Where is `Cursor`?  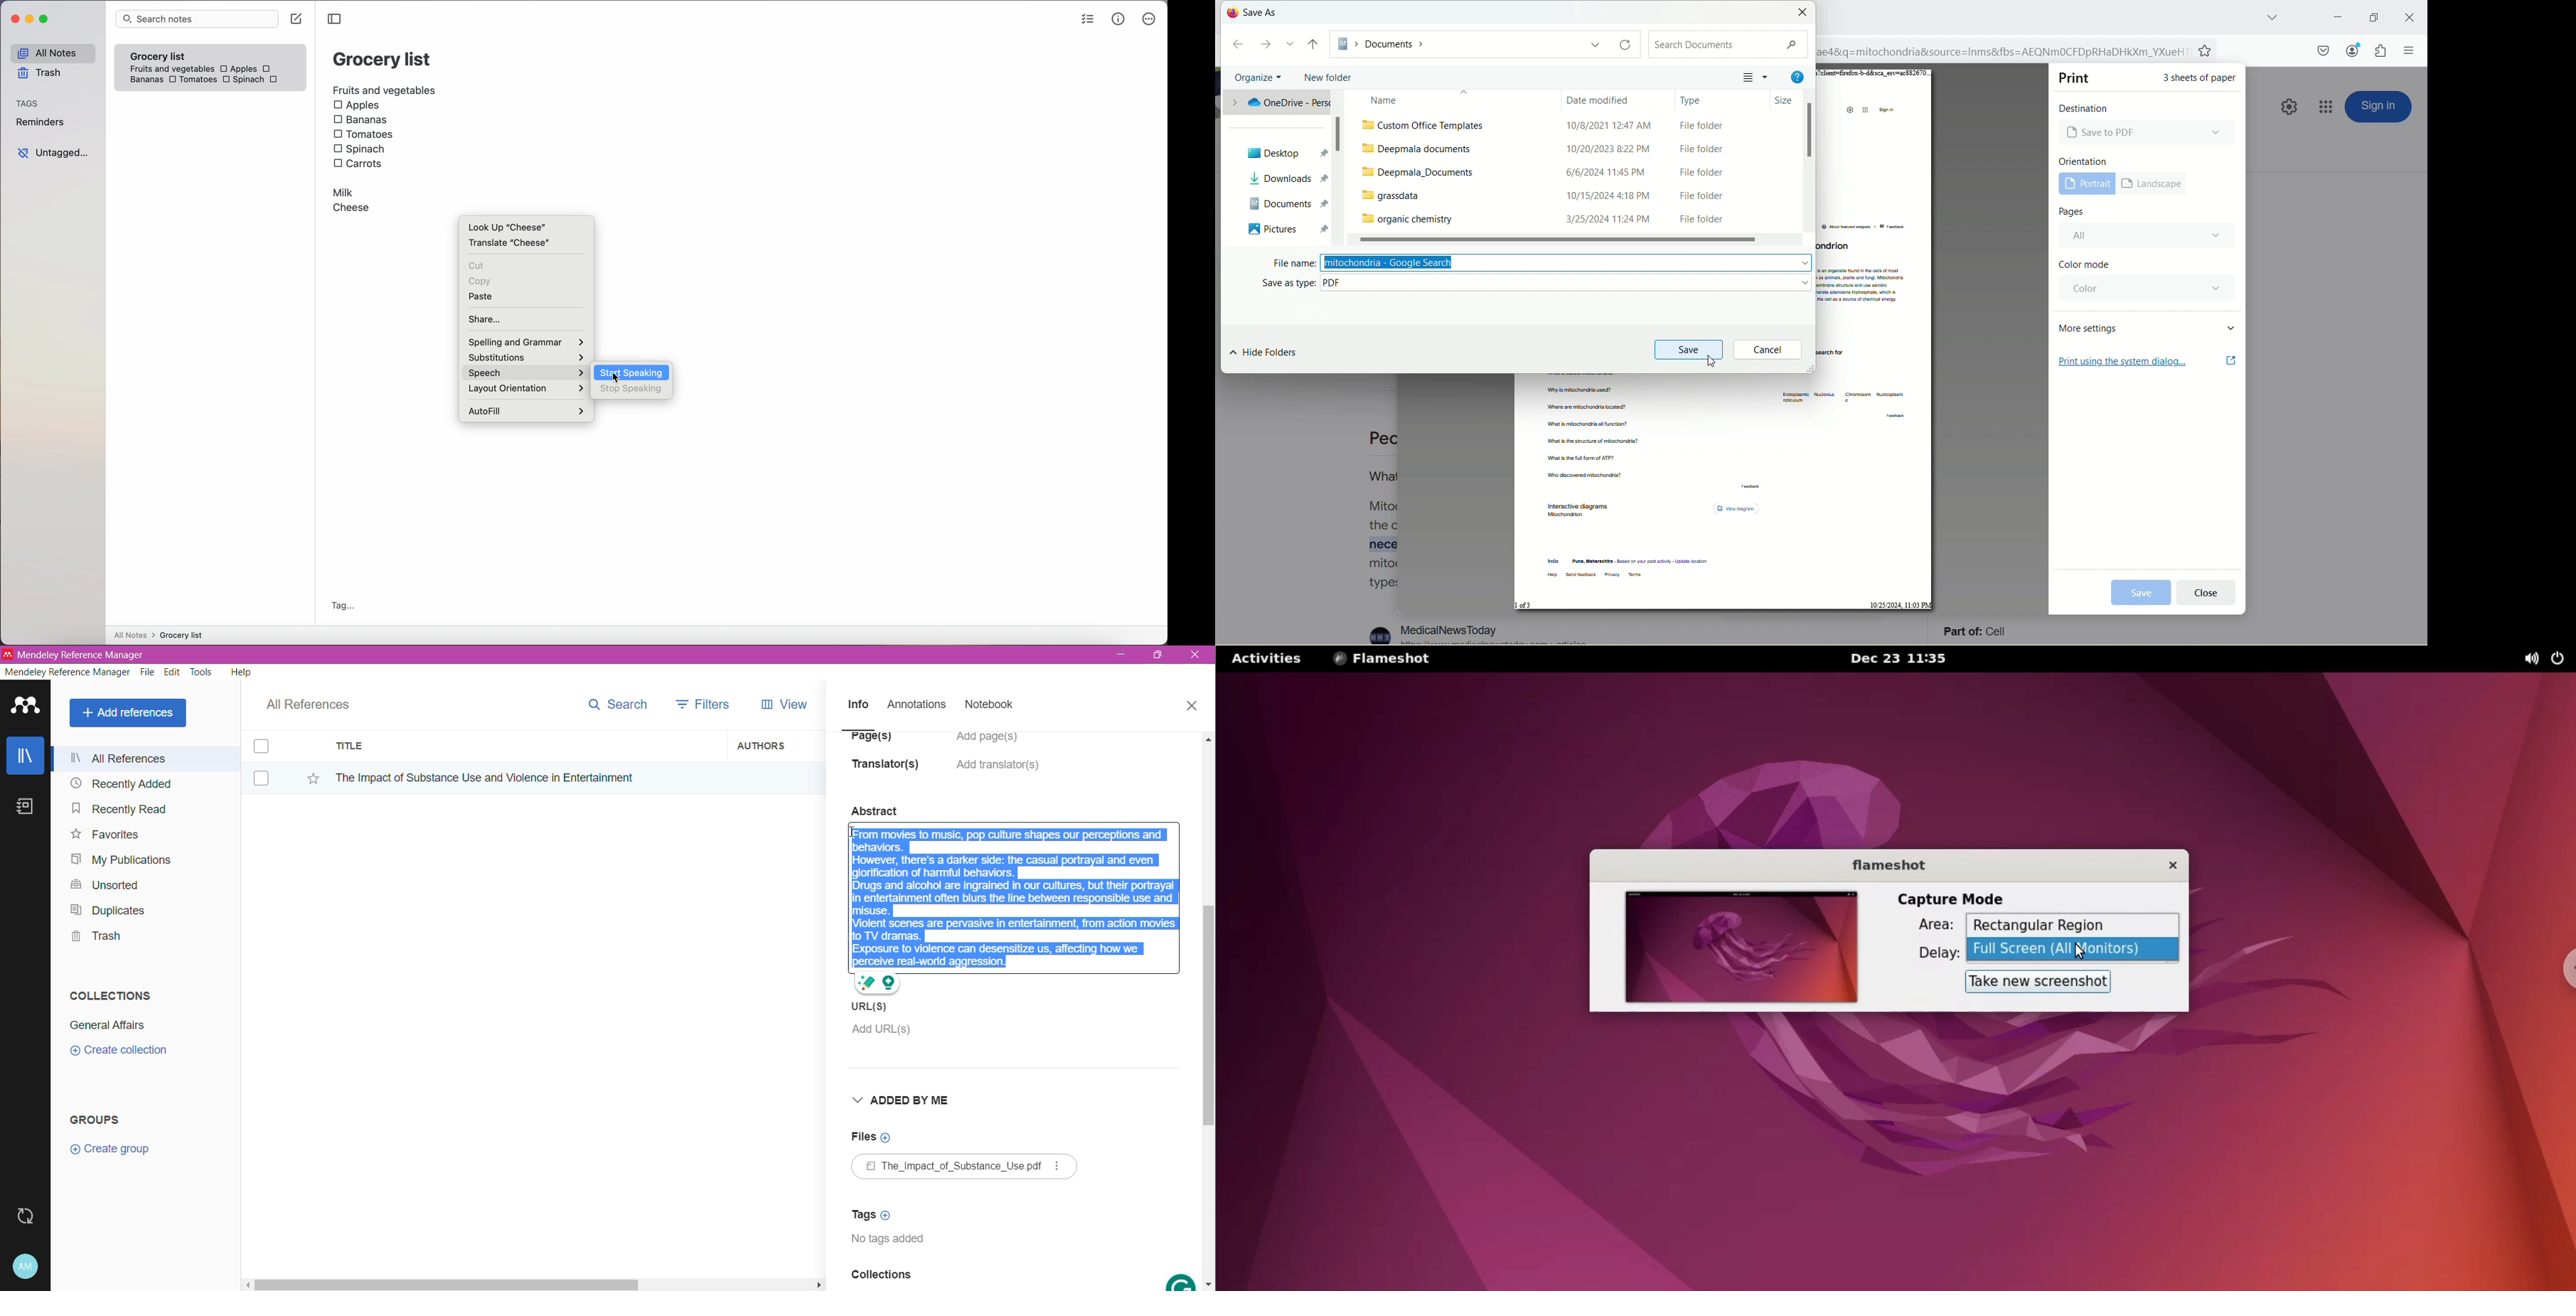 Cursor is located at coordinates (853, 837).